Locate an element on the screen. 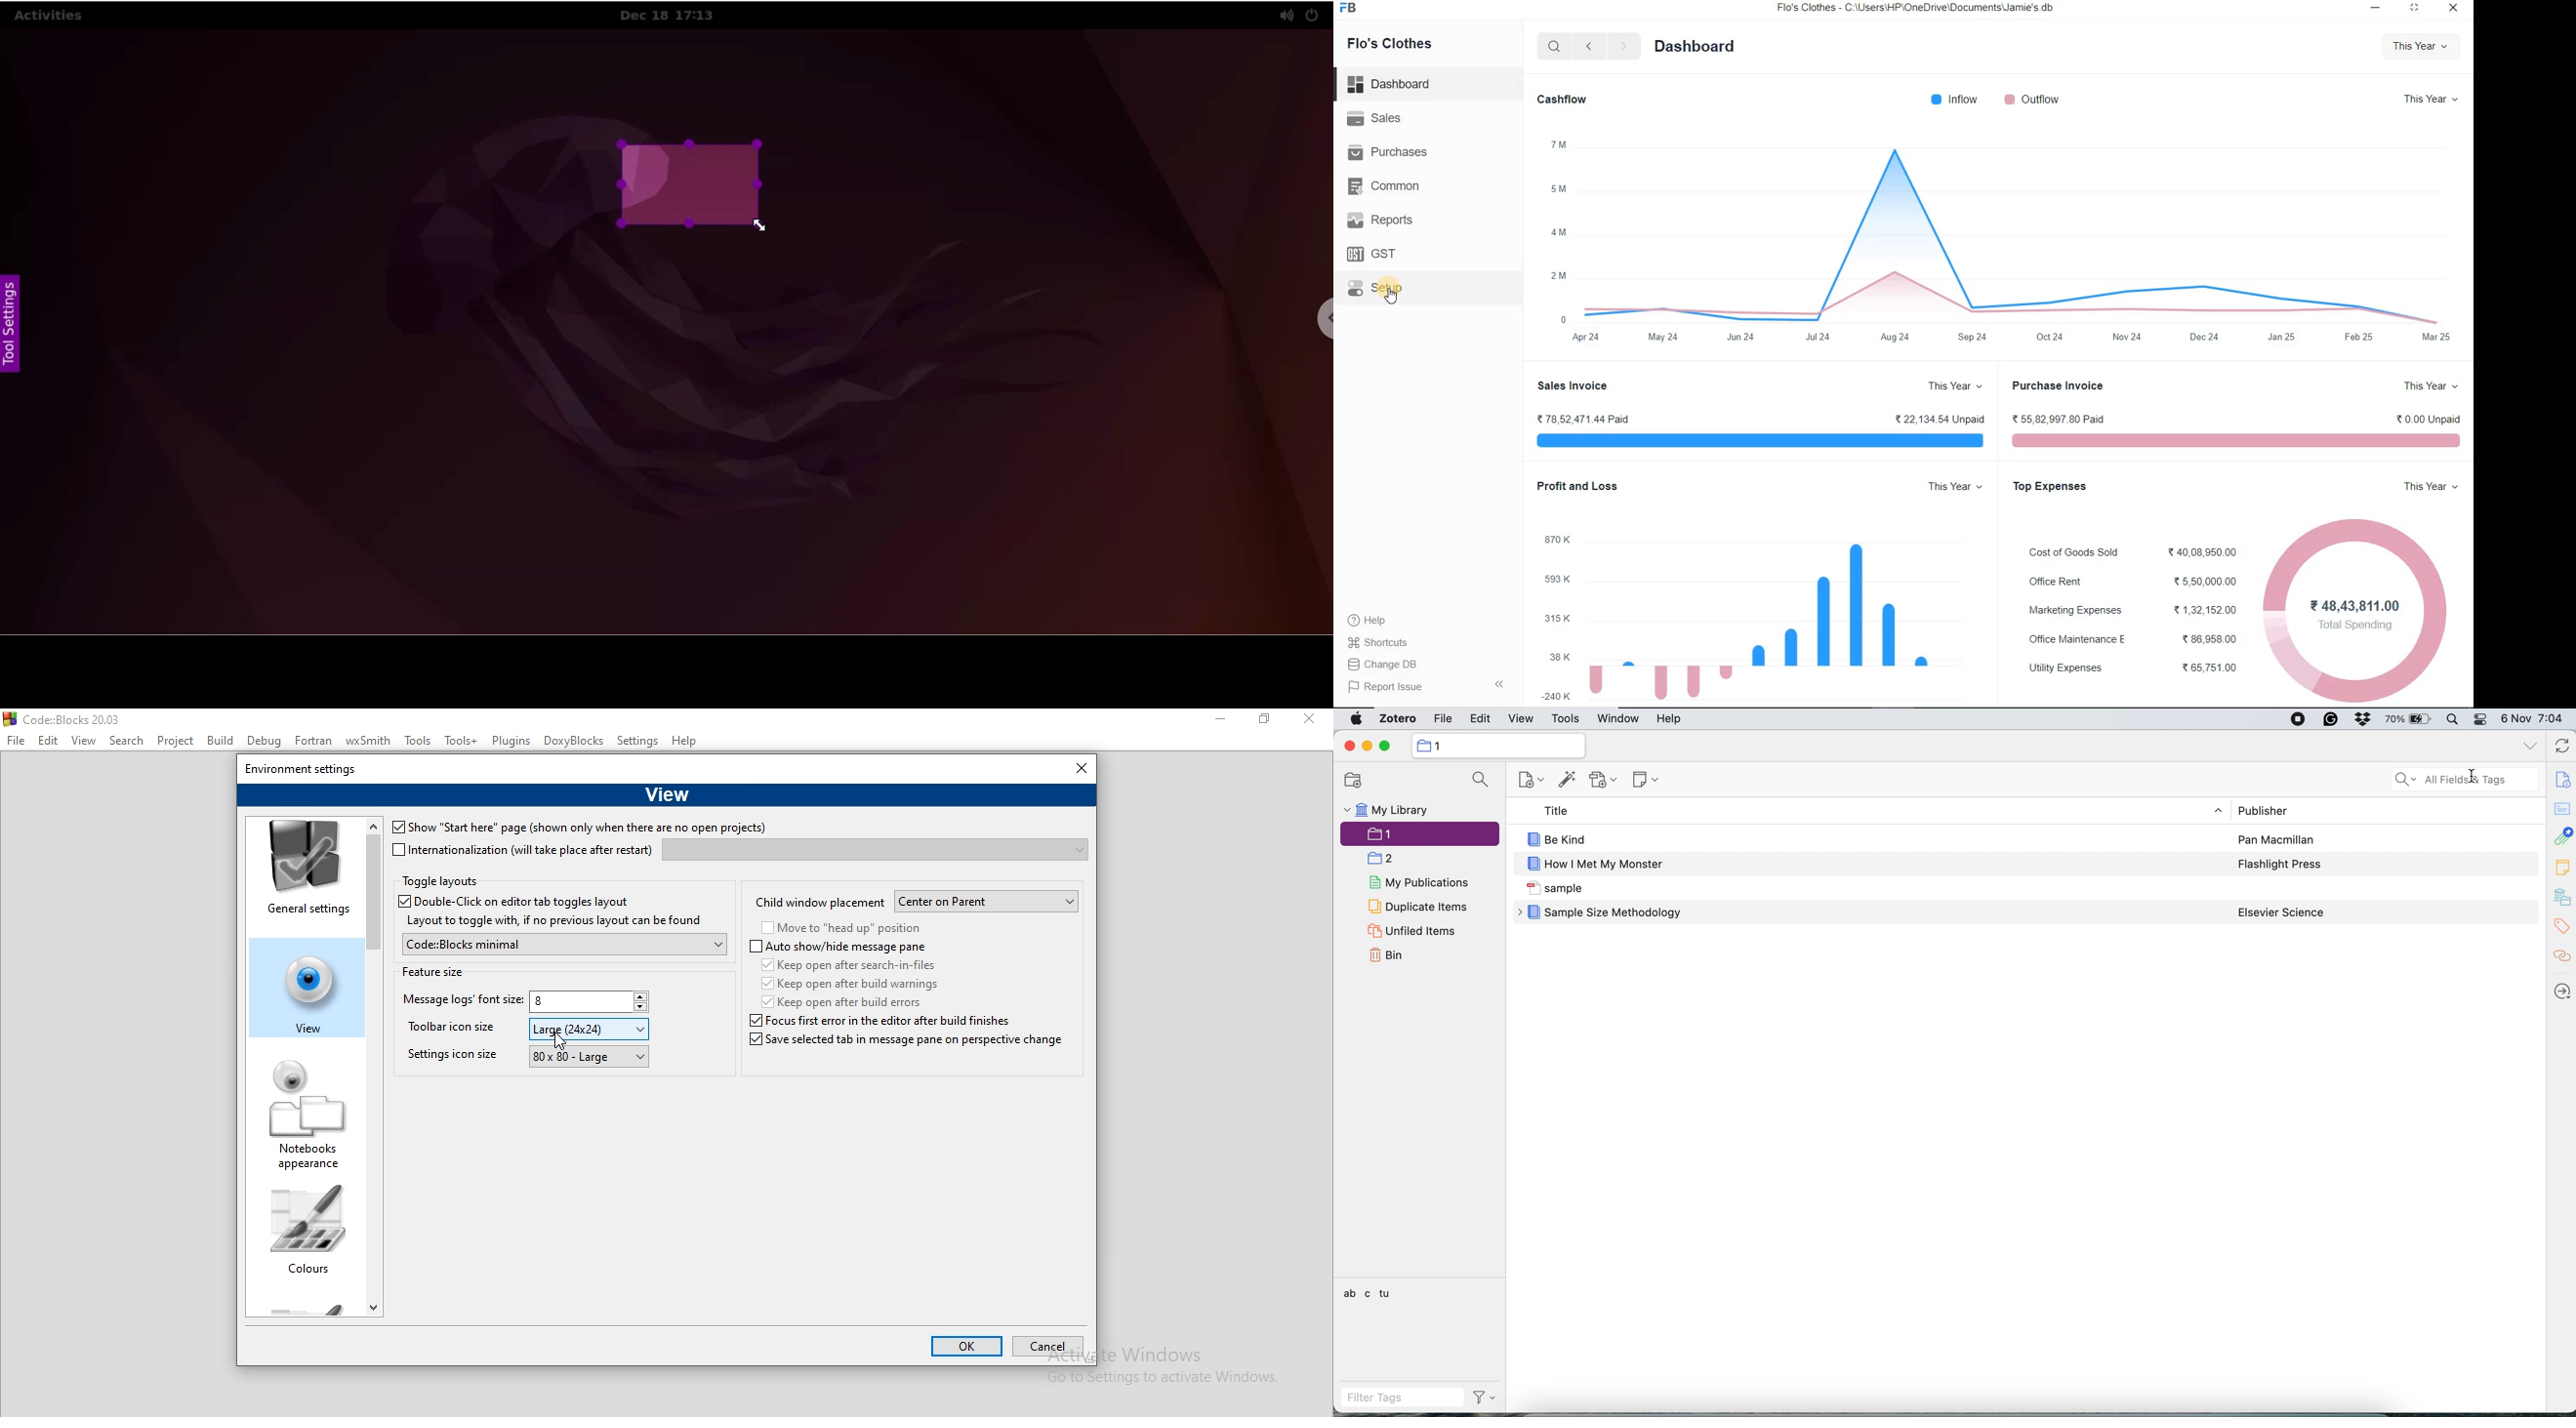  collapse all tabs is located at coordinates (2531, 744).